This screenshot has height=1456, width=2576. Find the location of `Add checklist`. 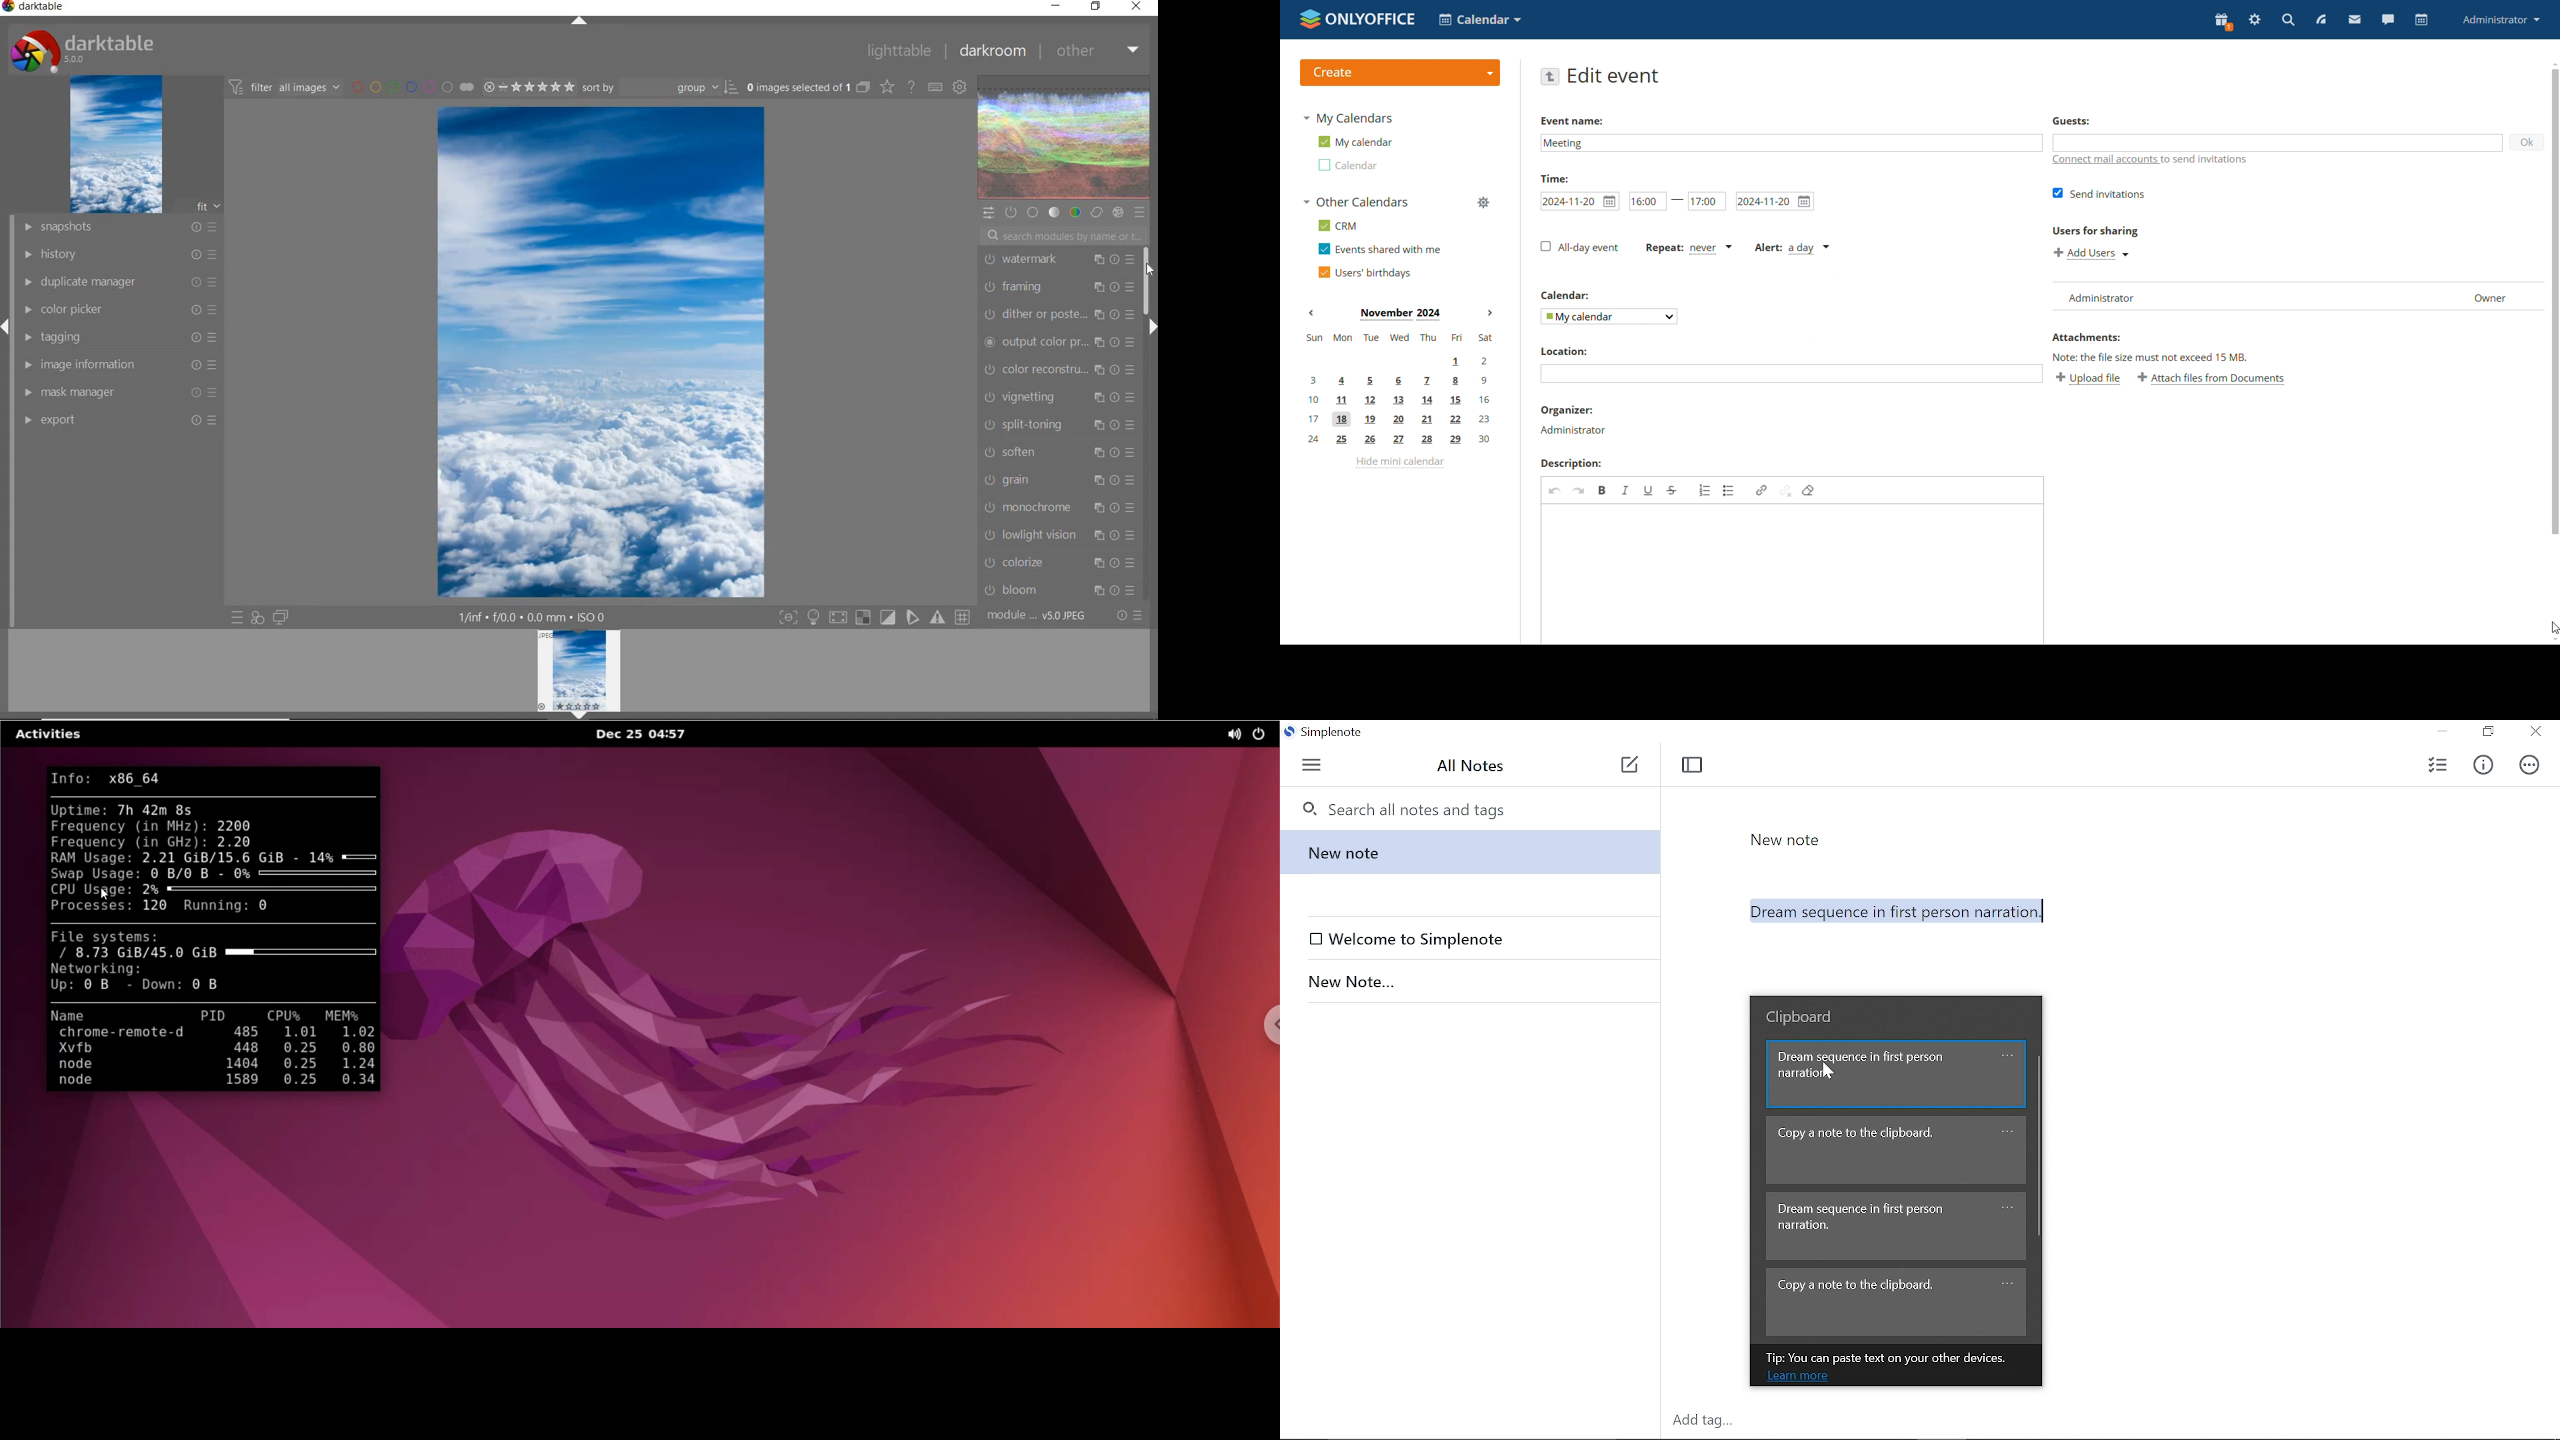

Add checklist is located at coordinates (2436, 763).